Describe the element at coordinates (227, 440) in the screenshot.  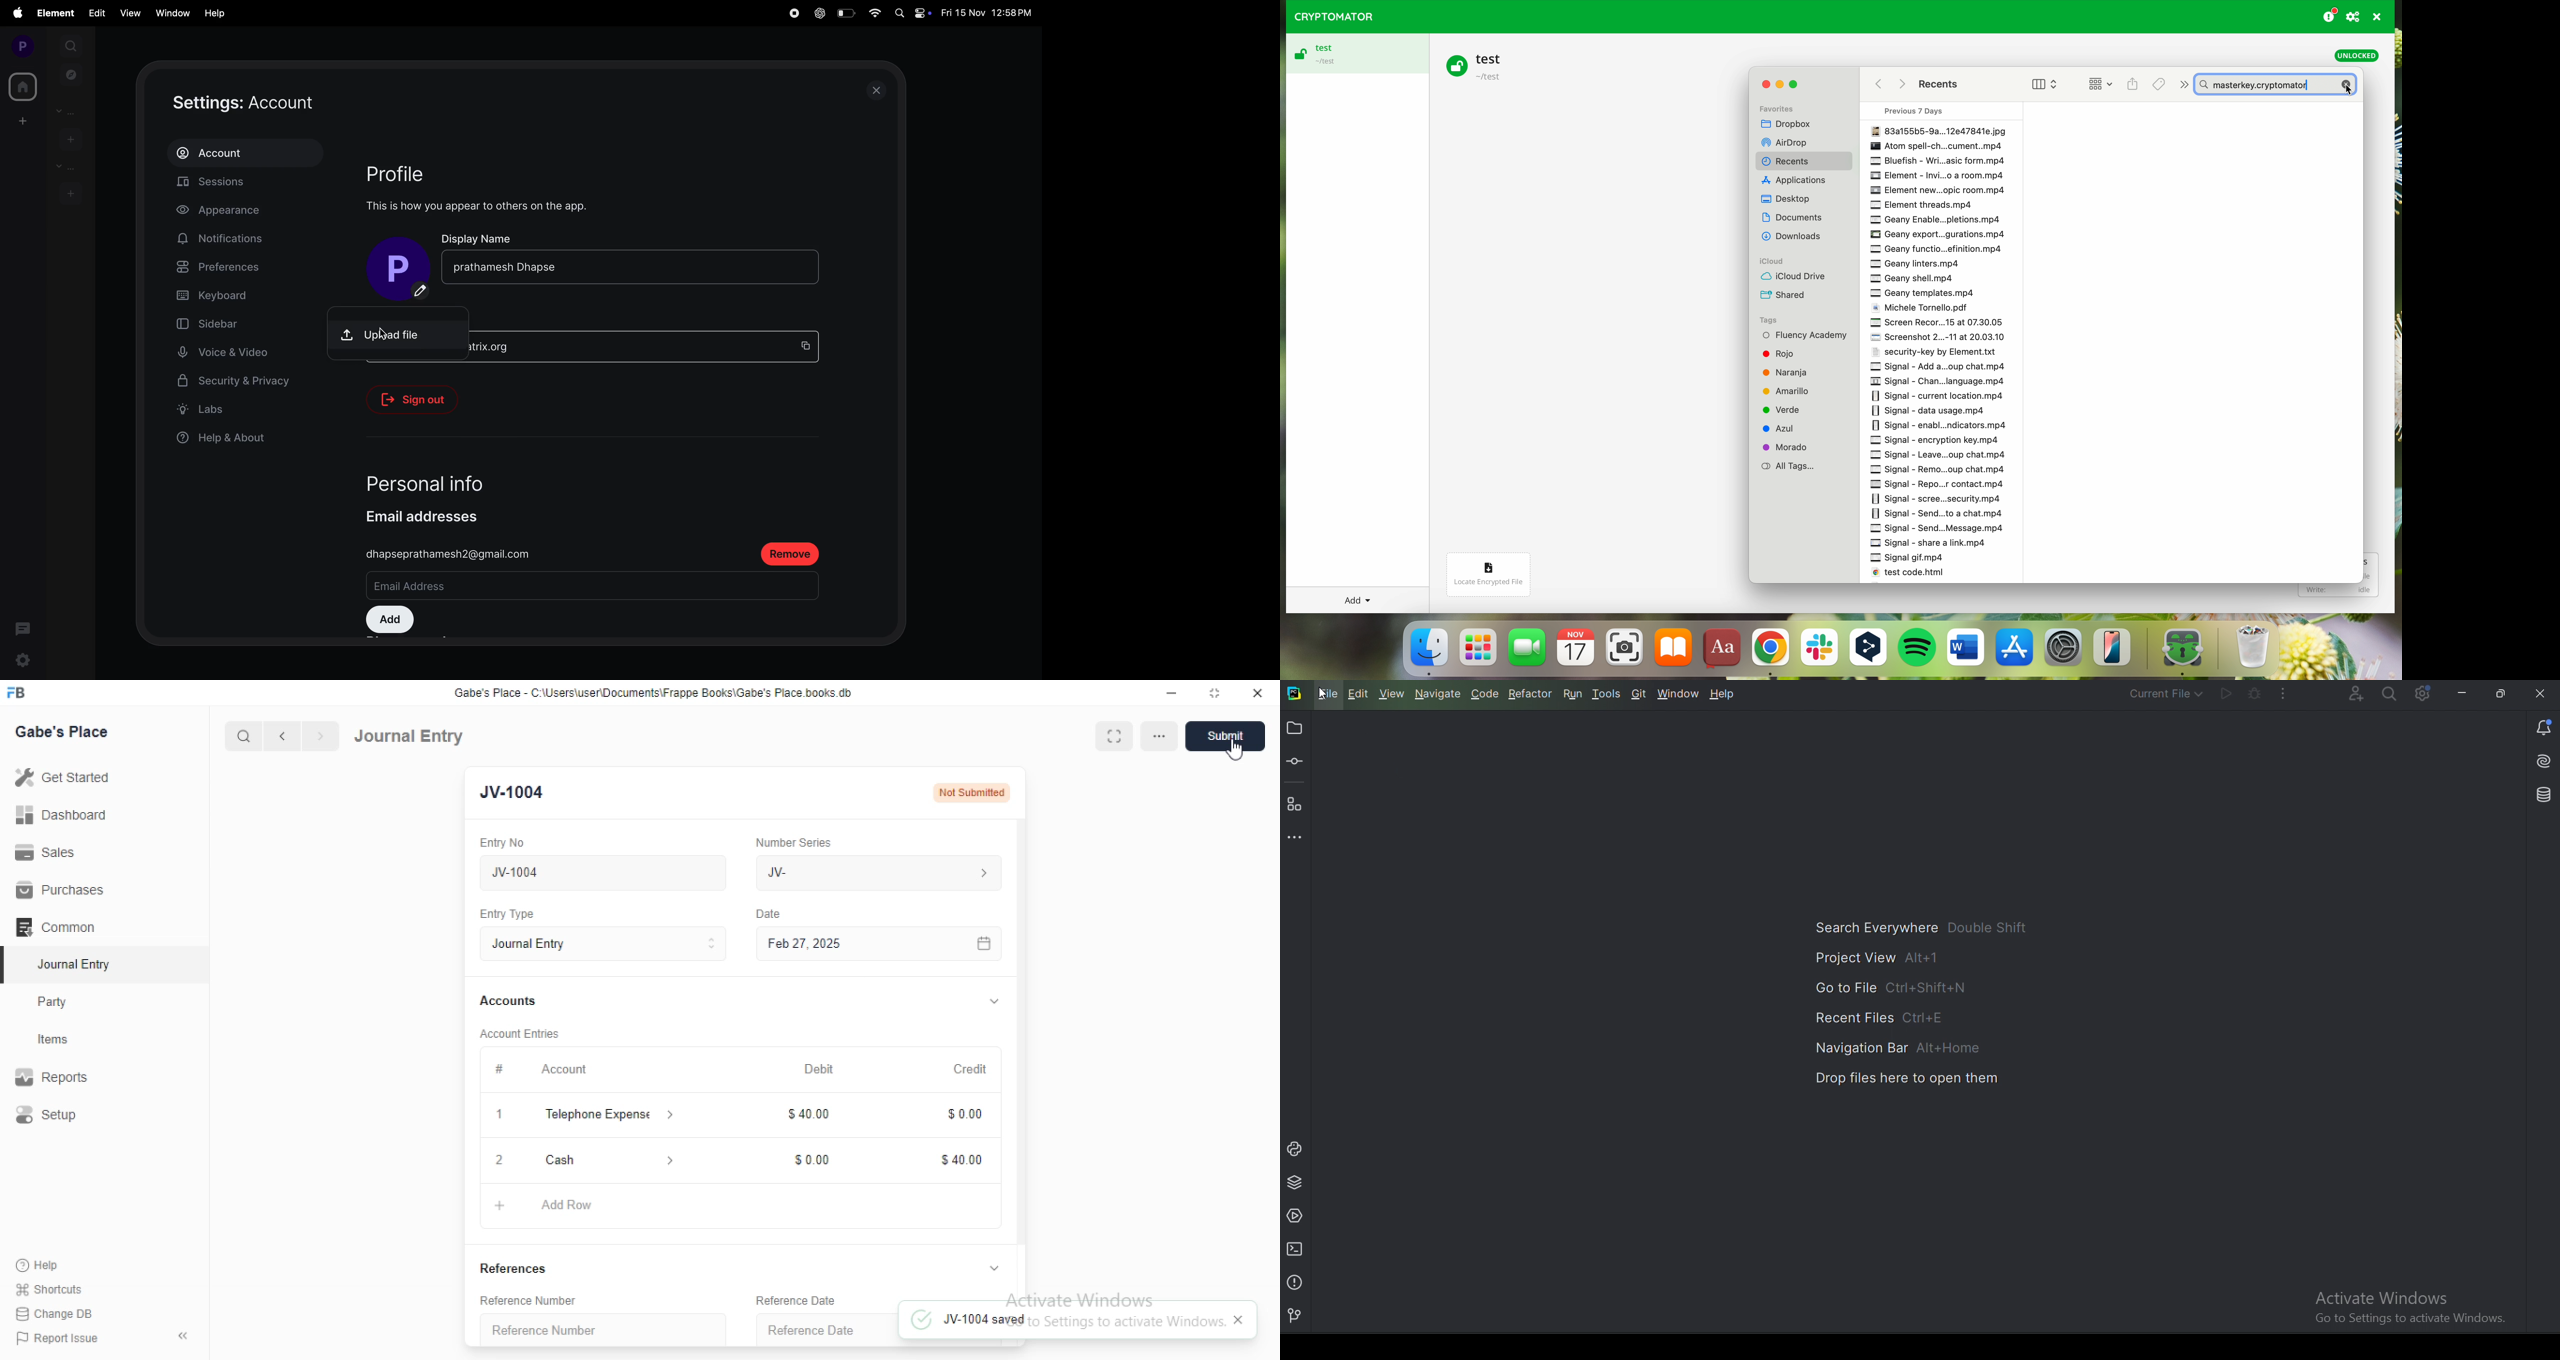
I see `help and anout` at that location.